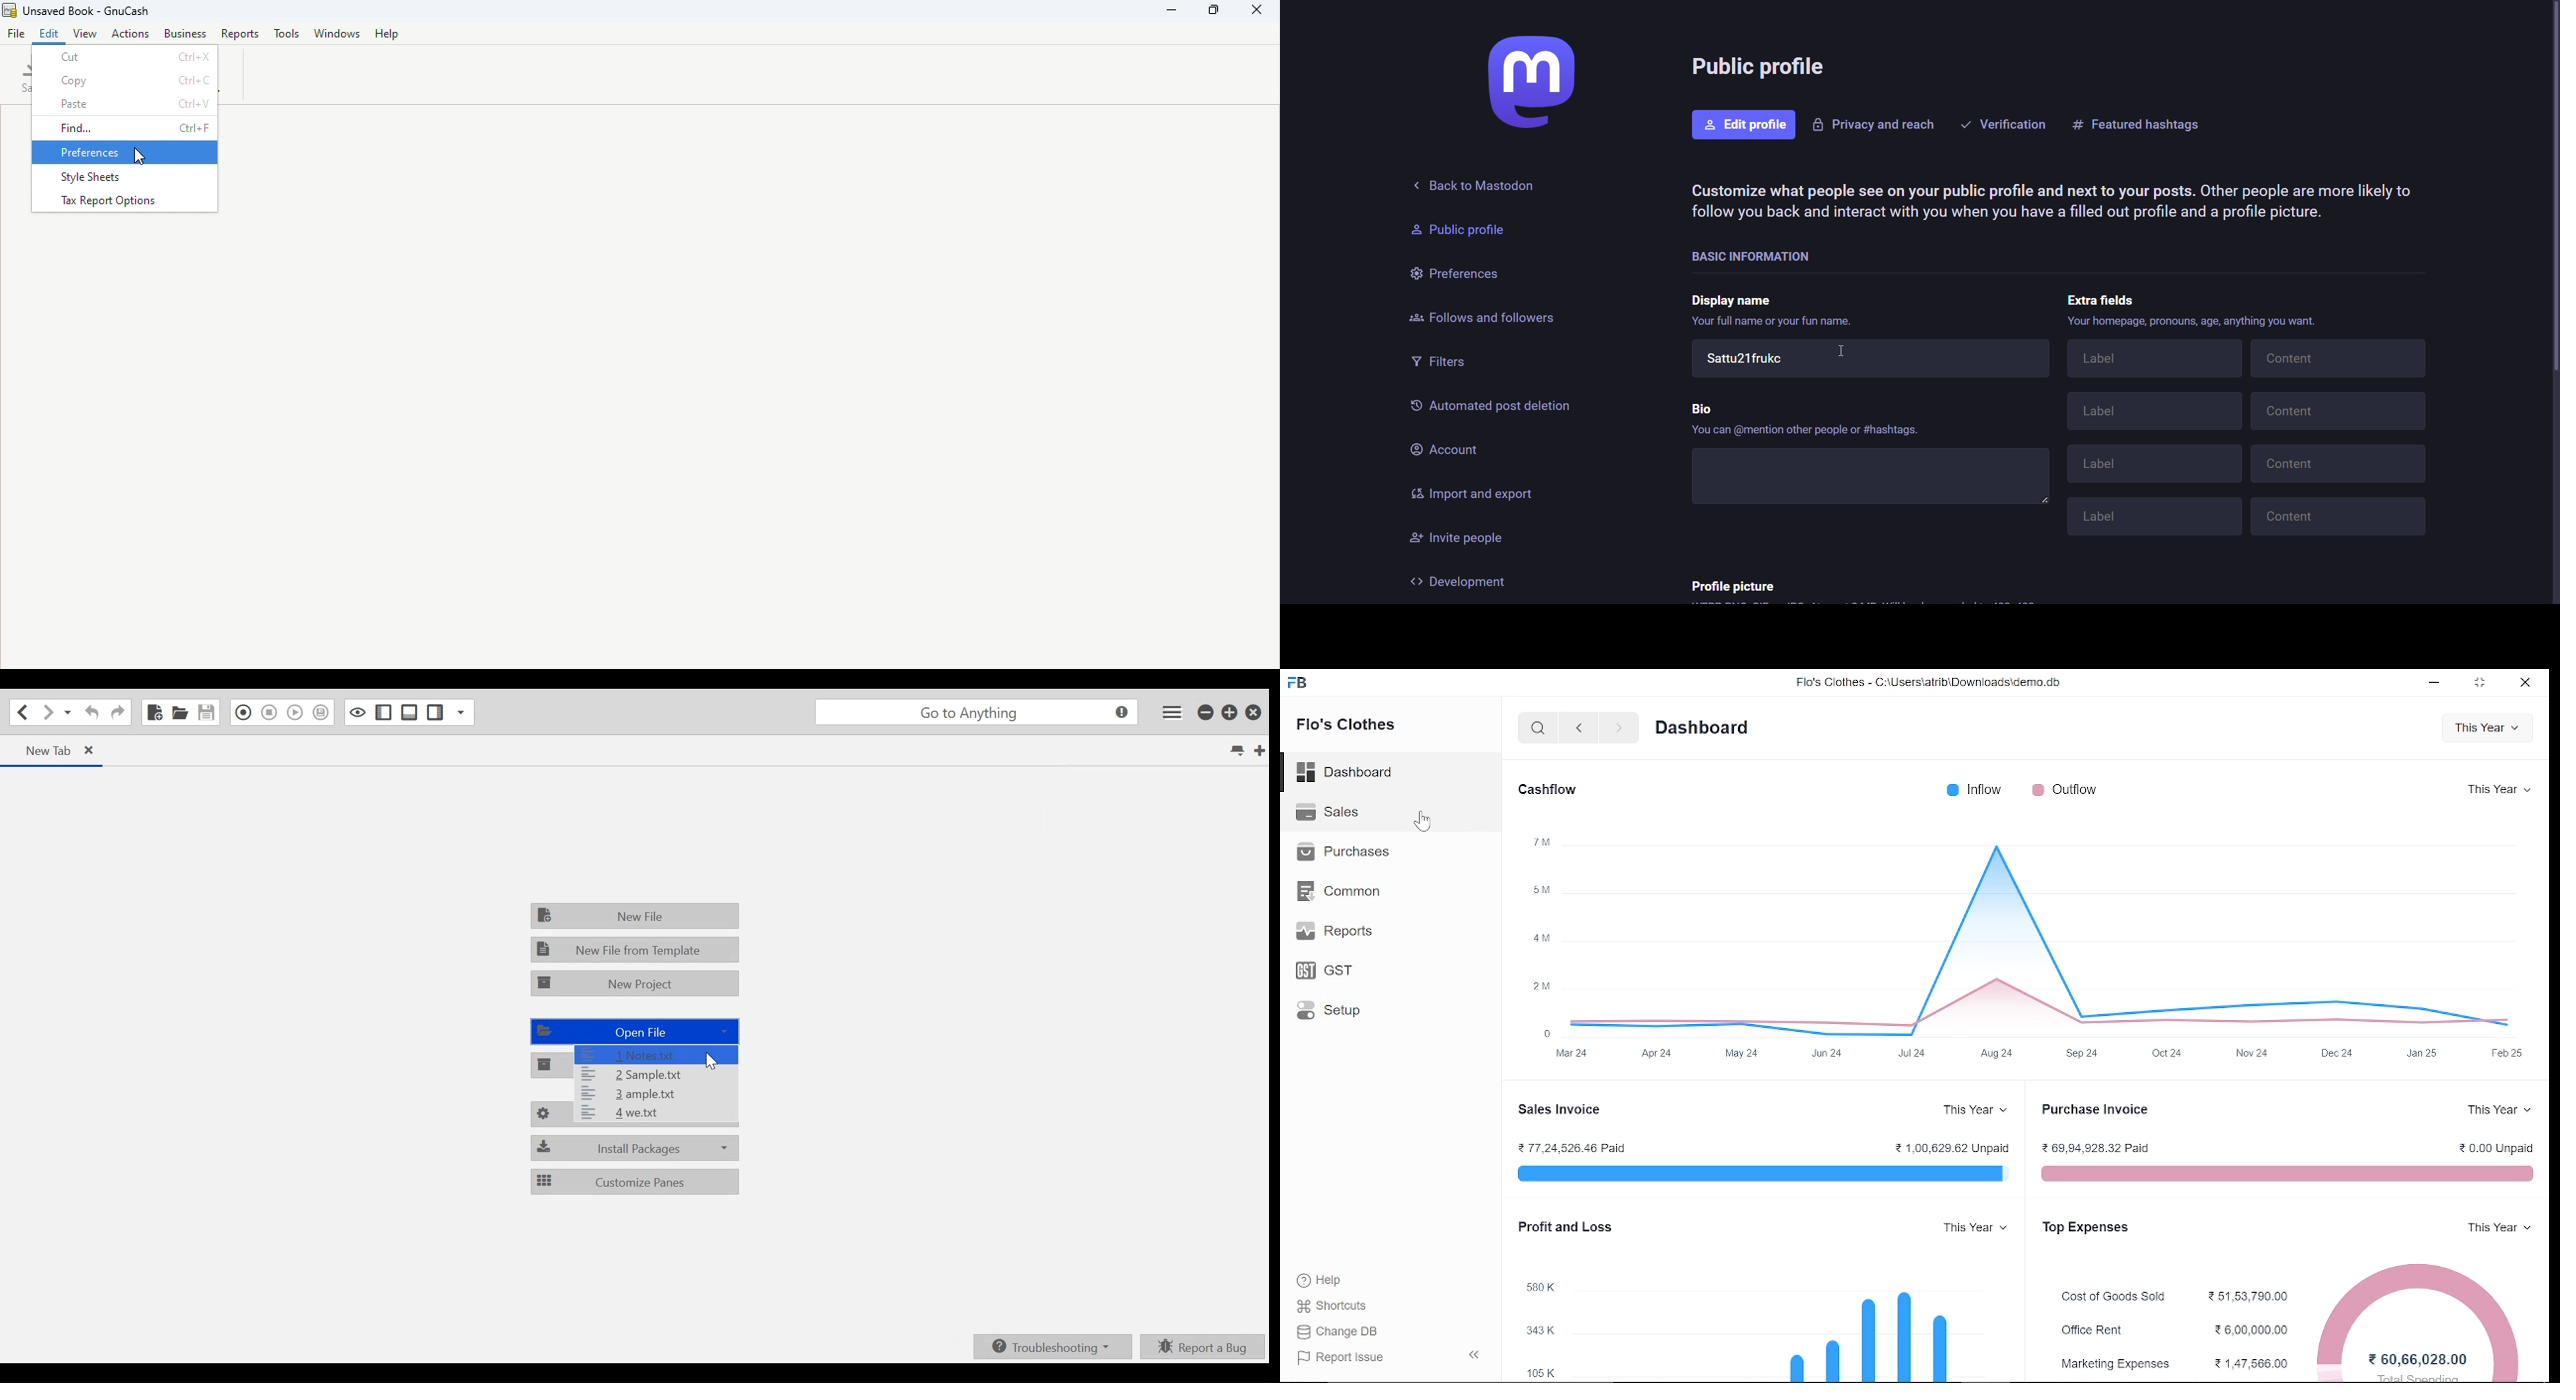  What do you see at coordinates (2497, 1112) in the screenshot?
I see `‘This Year +` at bounding box center [2497, 1112].